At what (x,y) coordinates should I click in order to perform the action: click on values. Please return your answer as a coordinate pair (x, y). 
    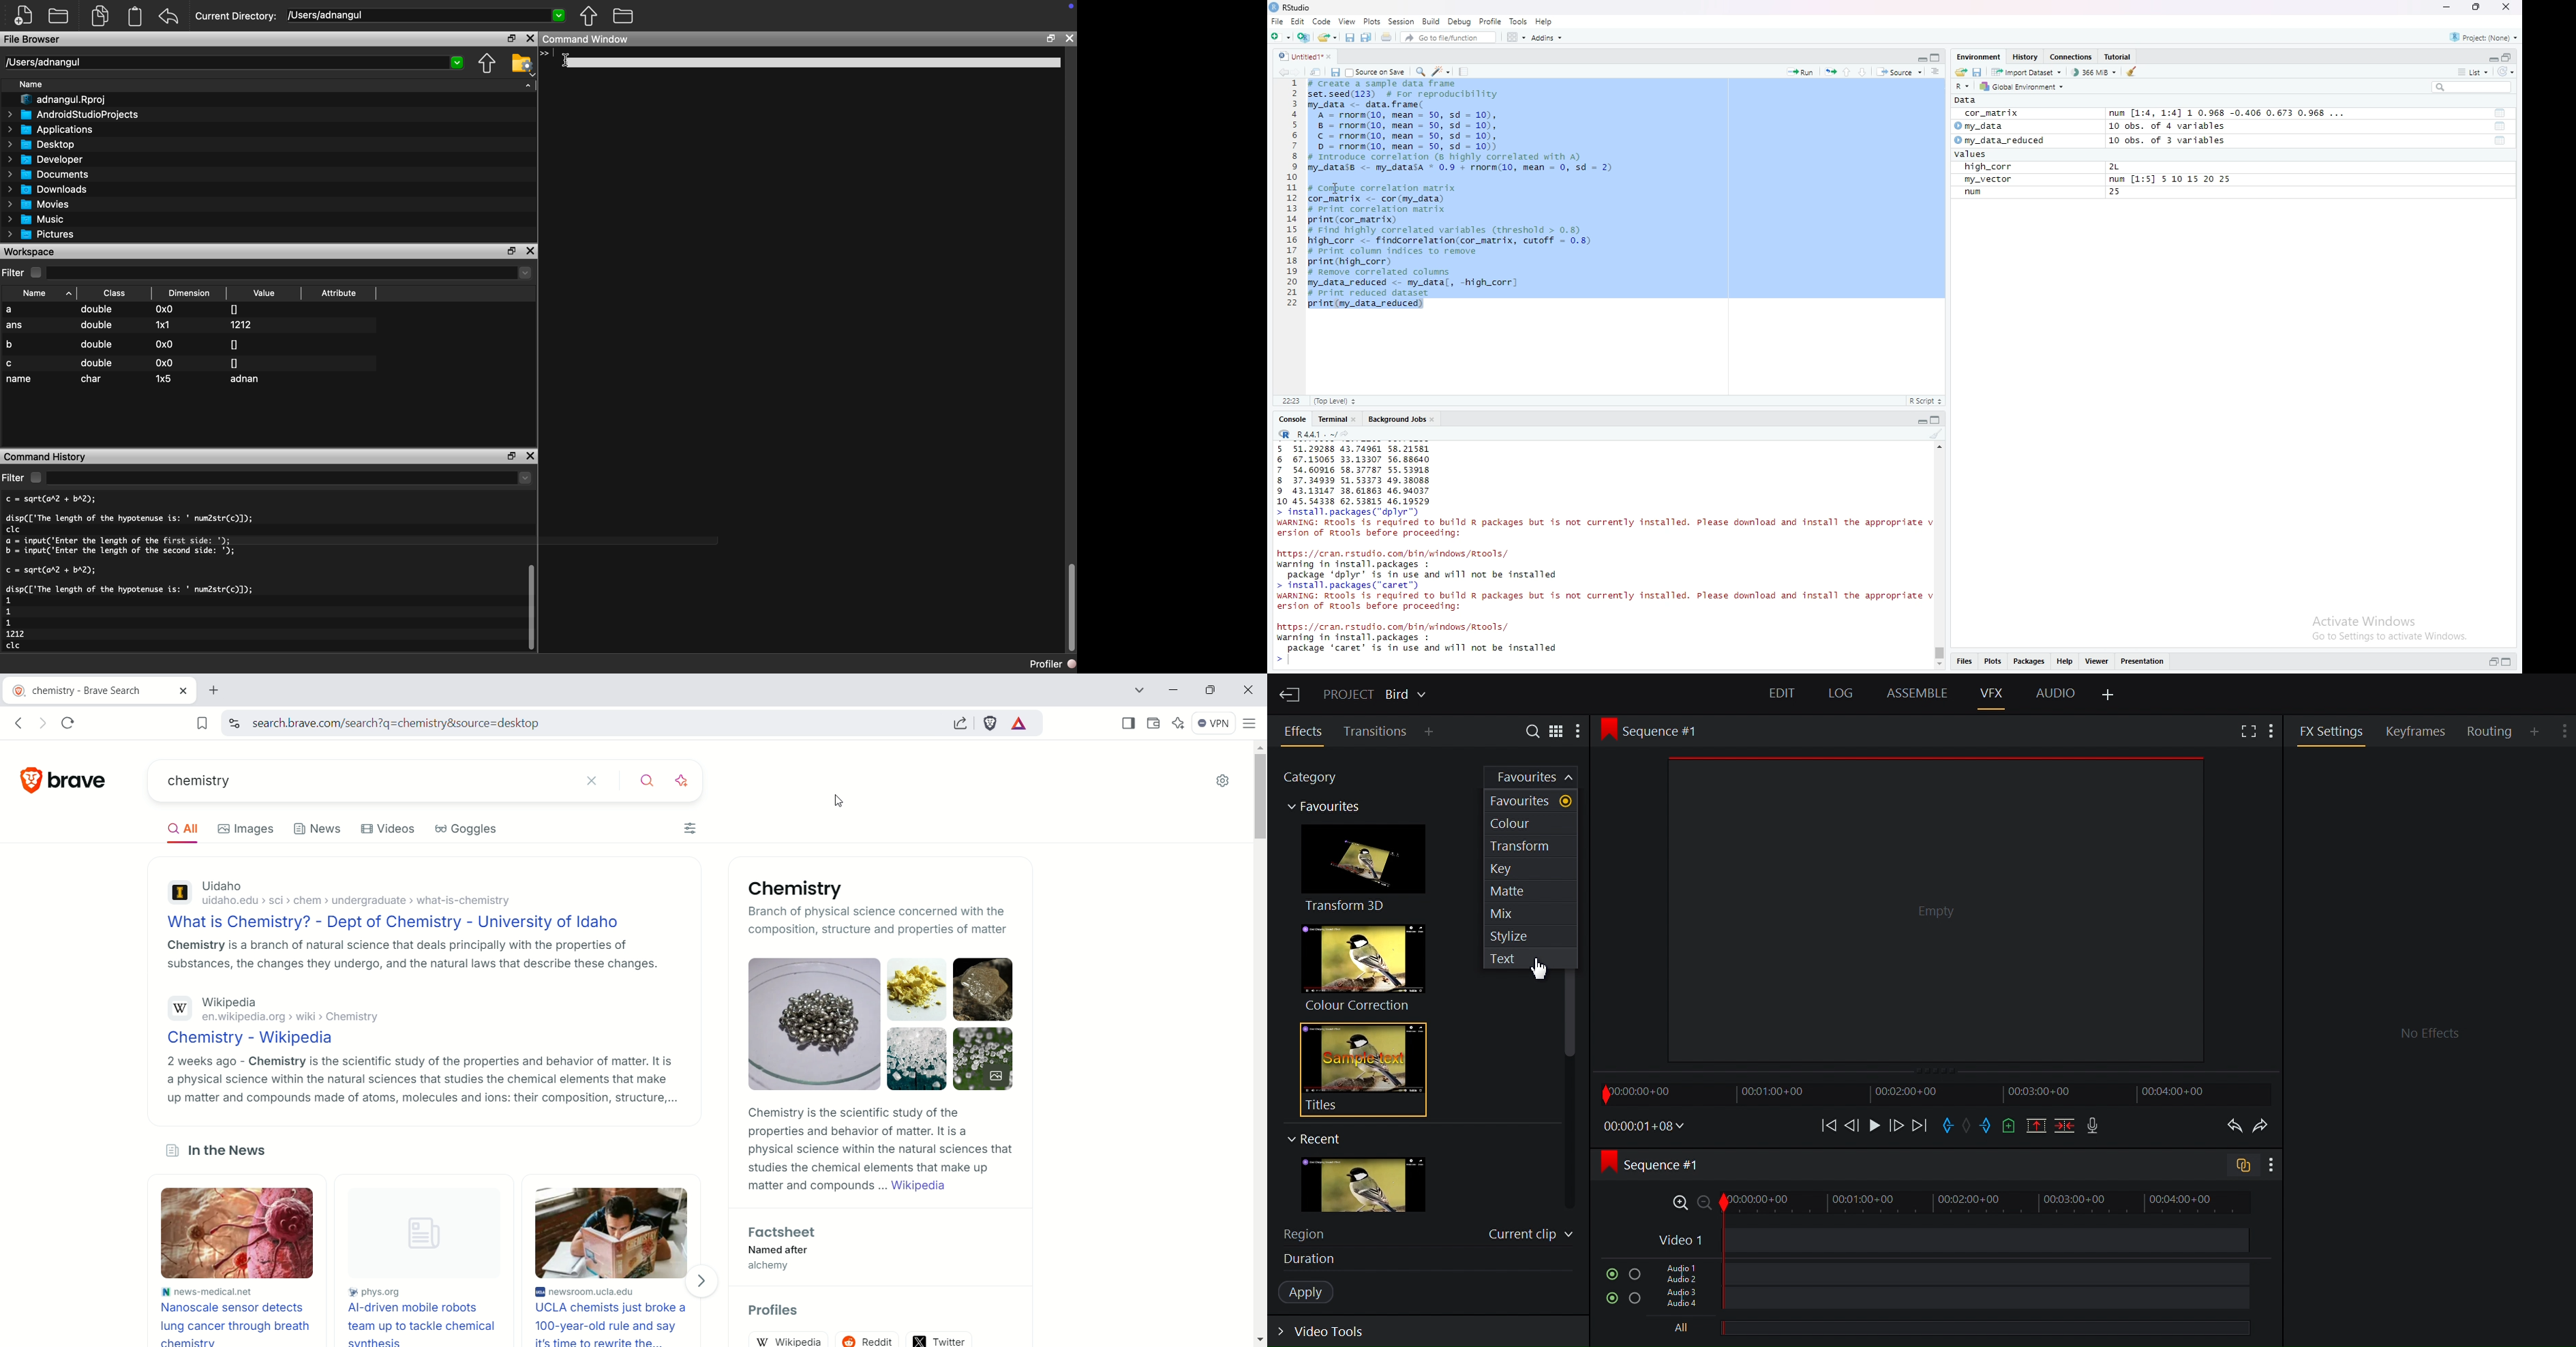
    Looking at the image, I should click on (1973, 154).